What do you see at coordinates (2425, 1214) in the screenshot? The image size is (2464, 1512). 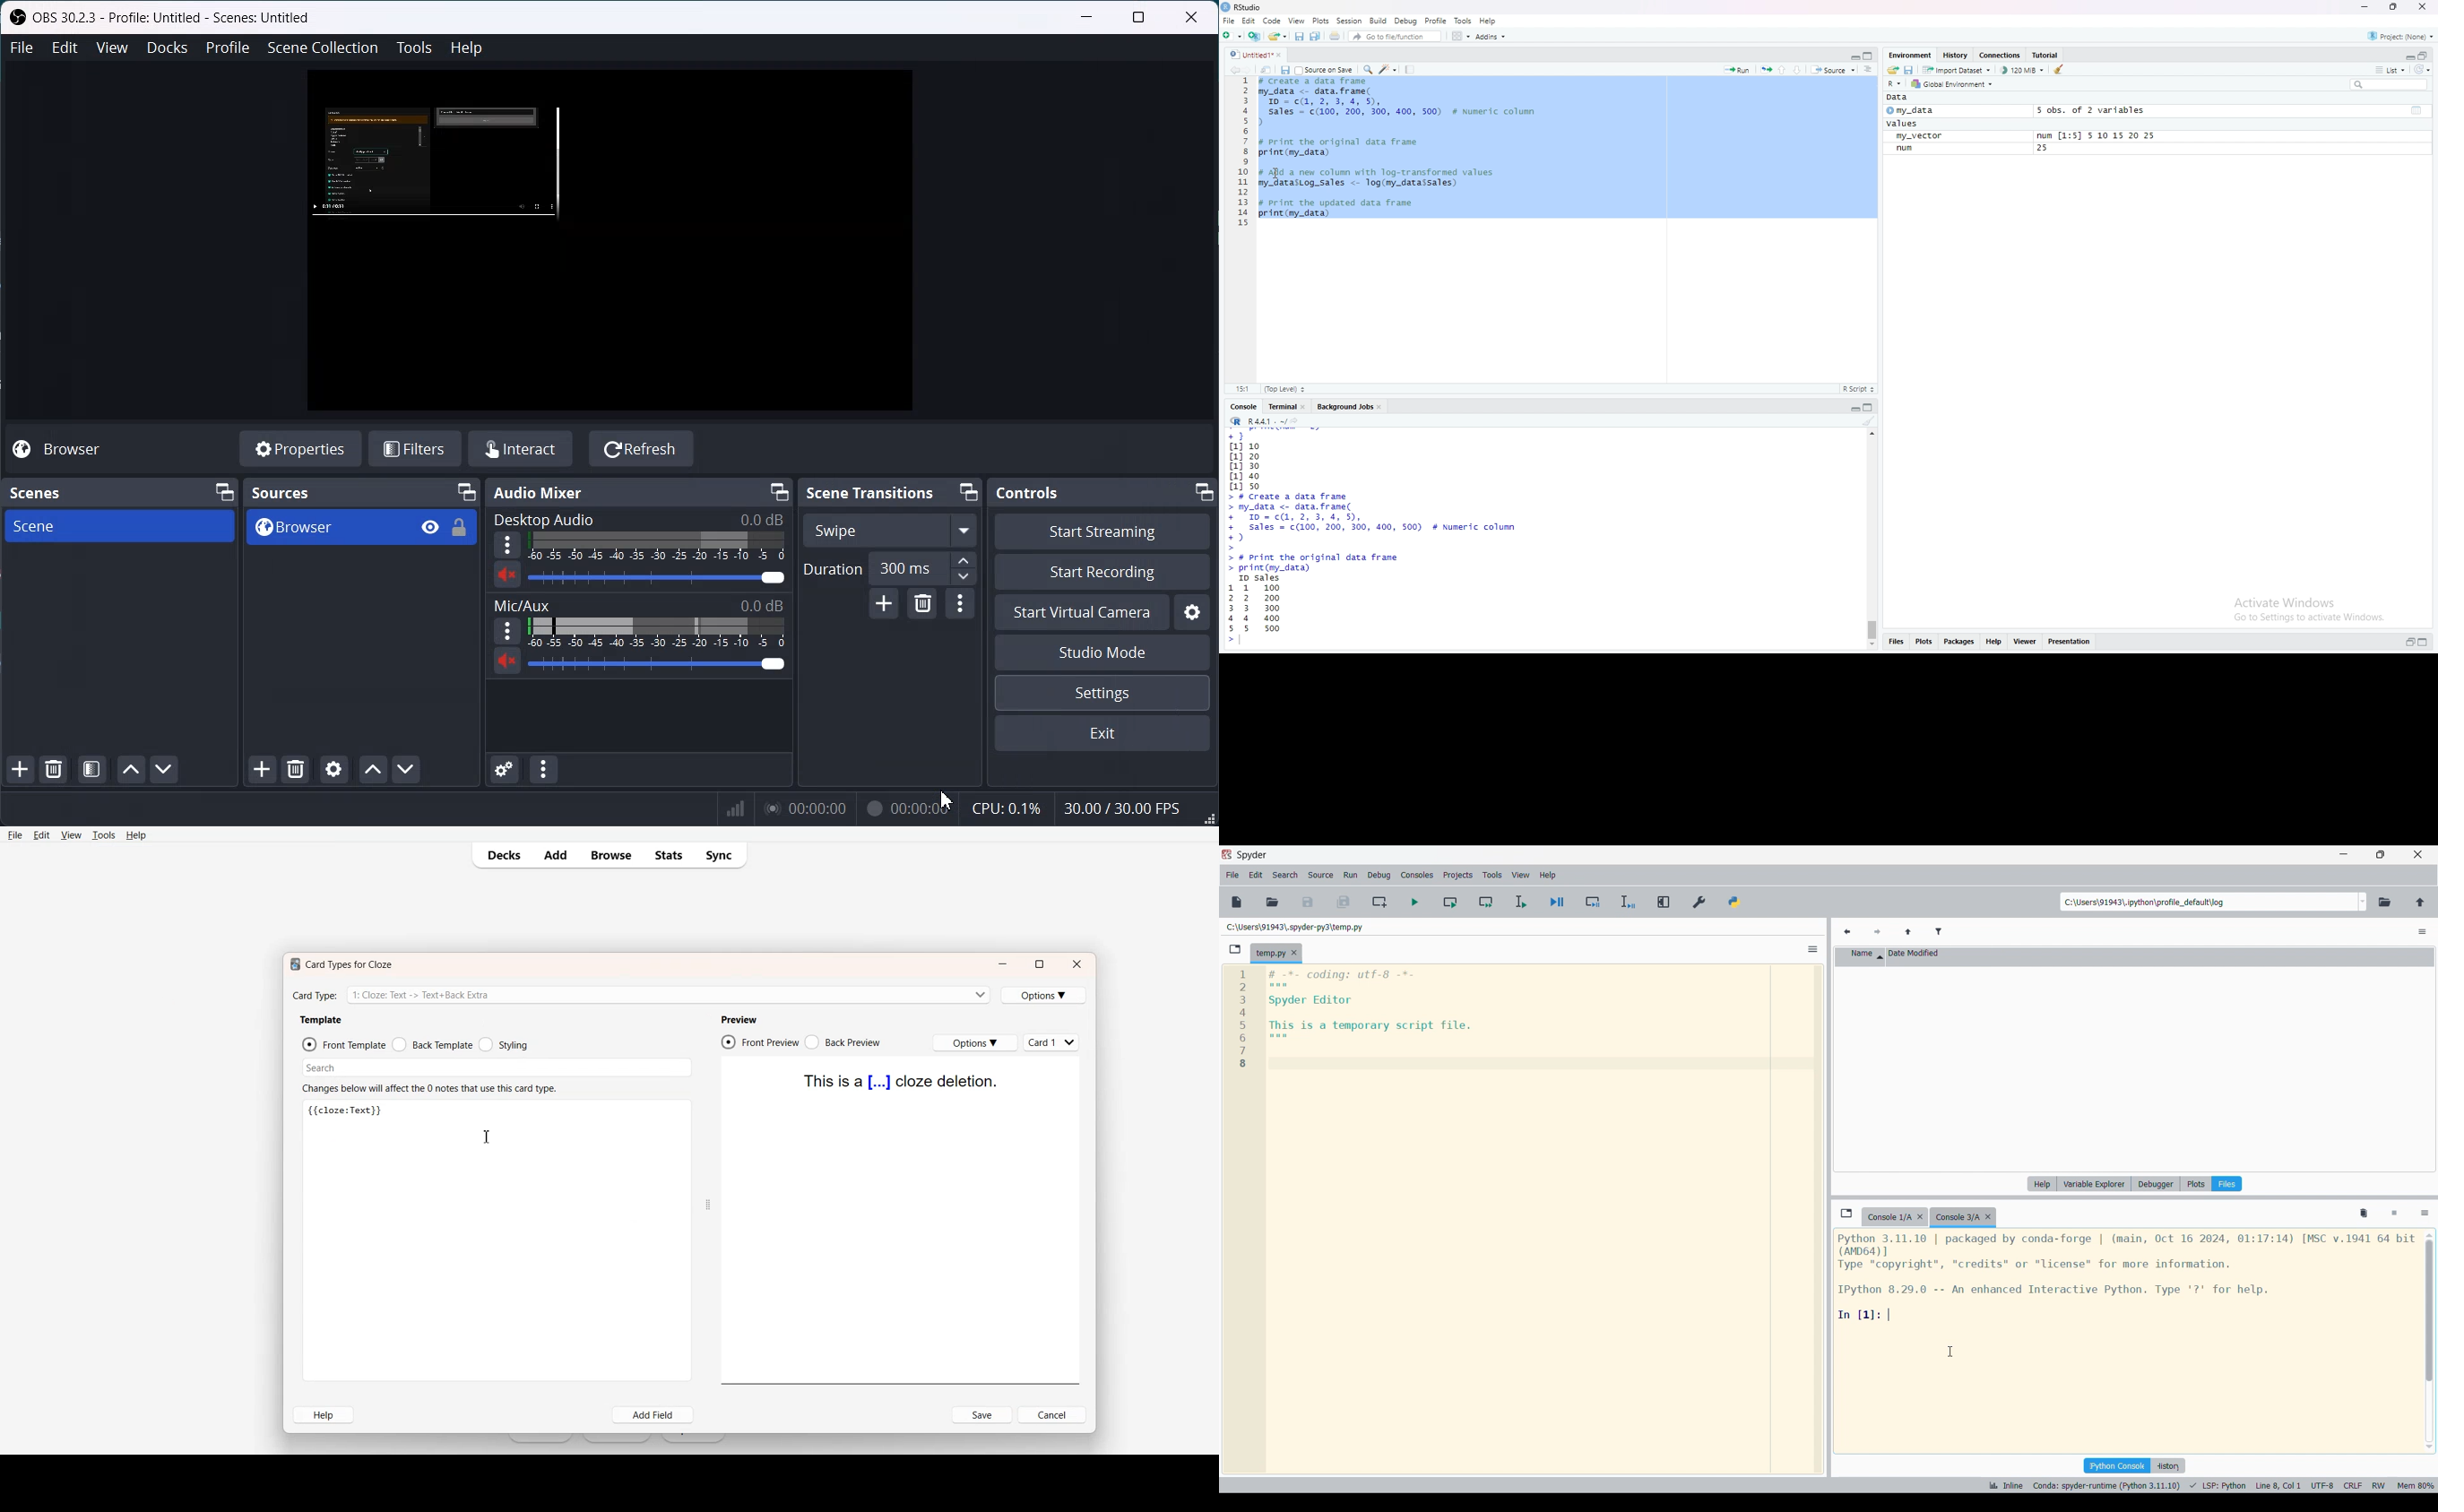 I see `Options` at bounding box center [2425, 1214].